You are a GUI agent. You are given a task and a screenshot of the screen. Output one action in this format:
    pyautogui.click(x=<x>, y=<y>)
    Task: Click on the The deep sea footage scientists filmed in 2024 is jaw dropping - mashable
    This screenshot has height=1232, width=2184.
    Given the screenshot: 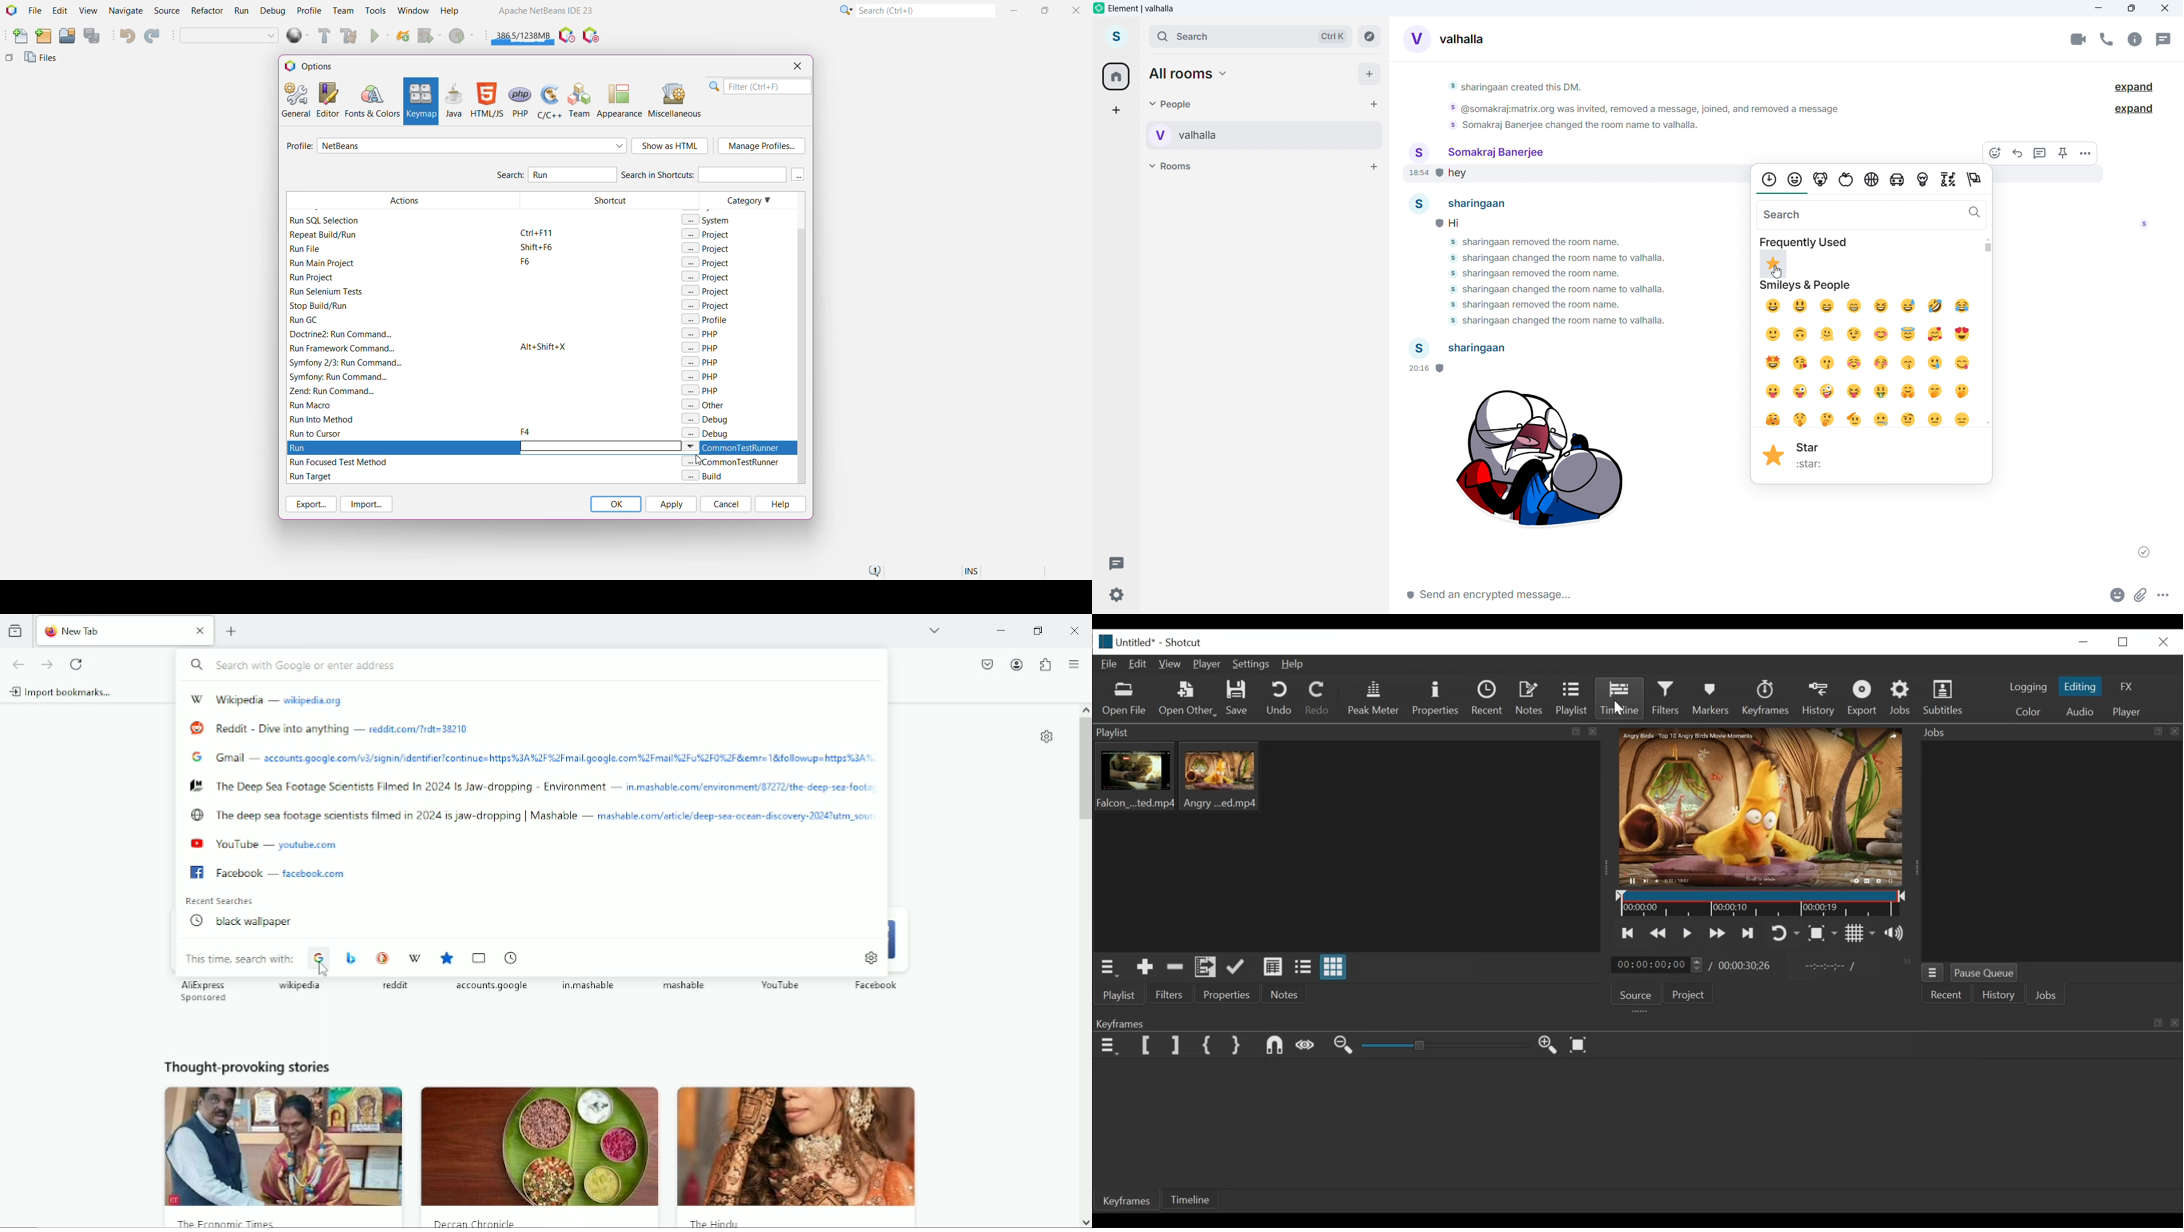 What is the action you would take?
    pyautogui.click(x=403, y=815)
    